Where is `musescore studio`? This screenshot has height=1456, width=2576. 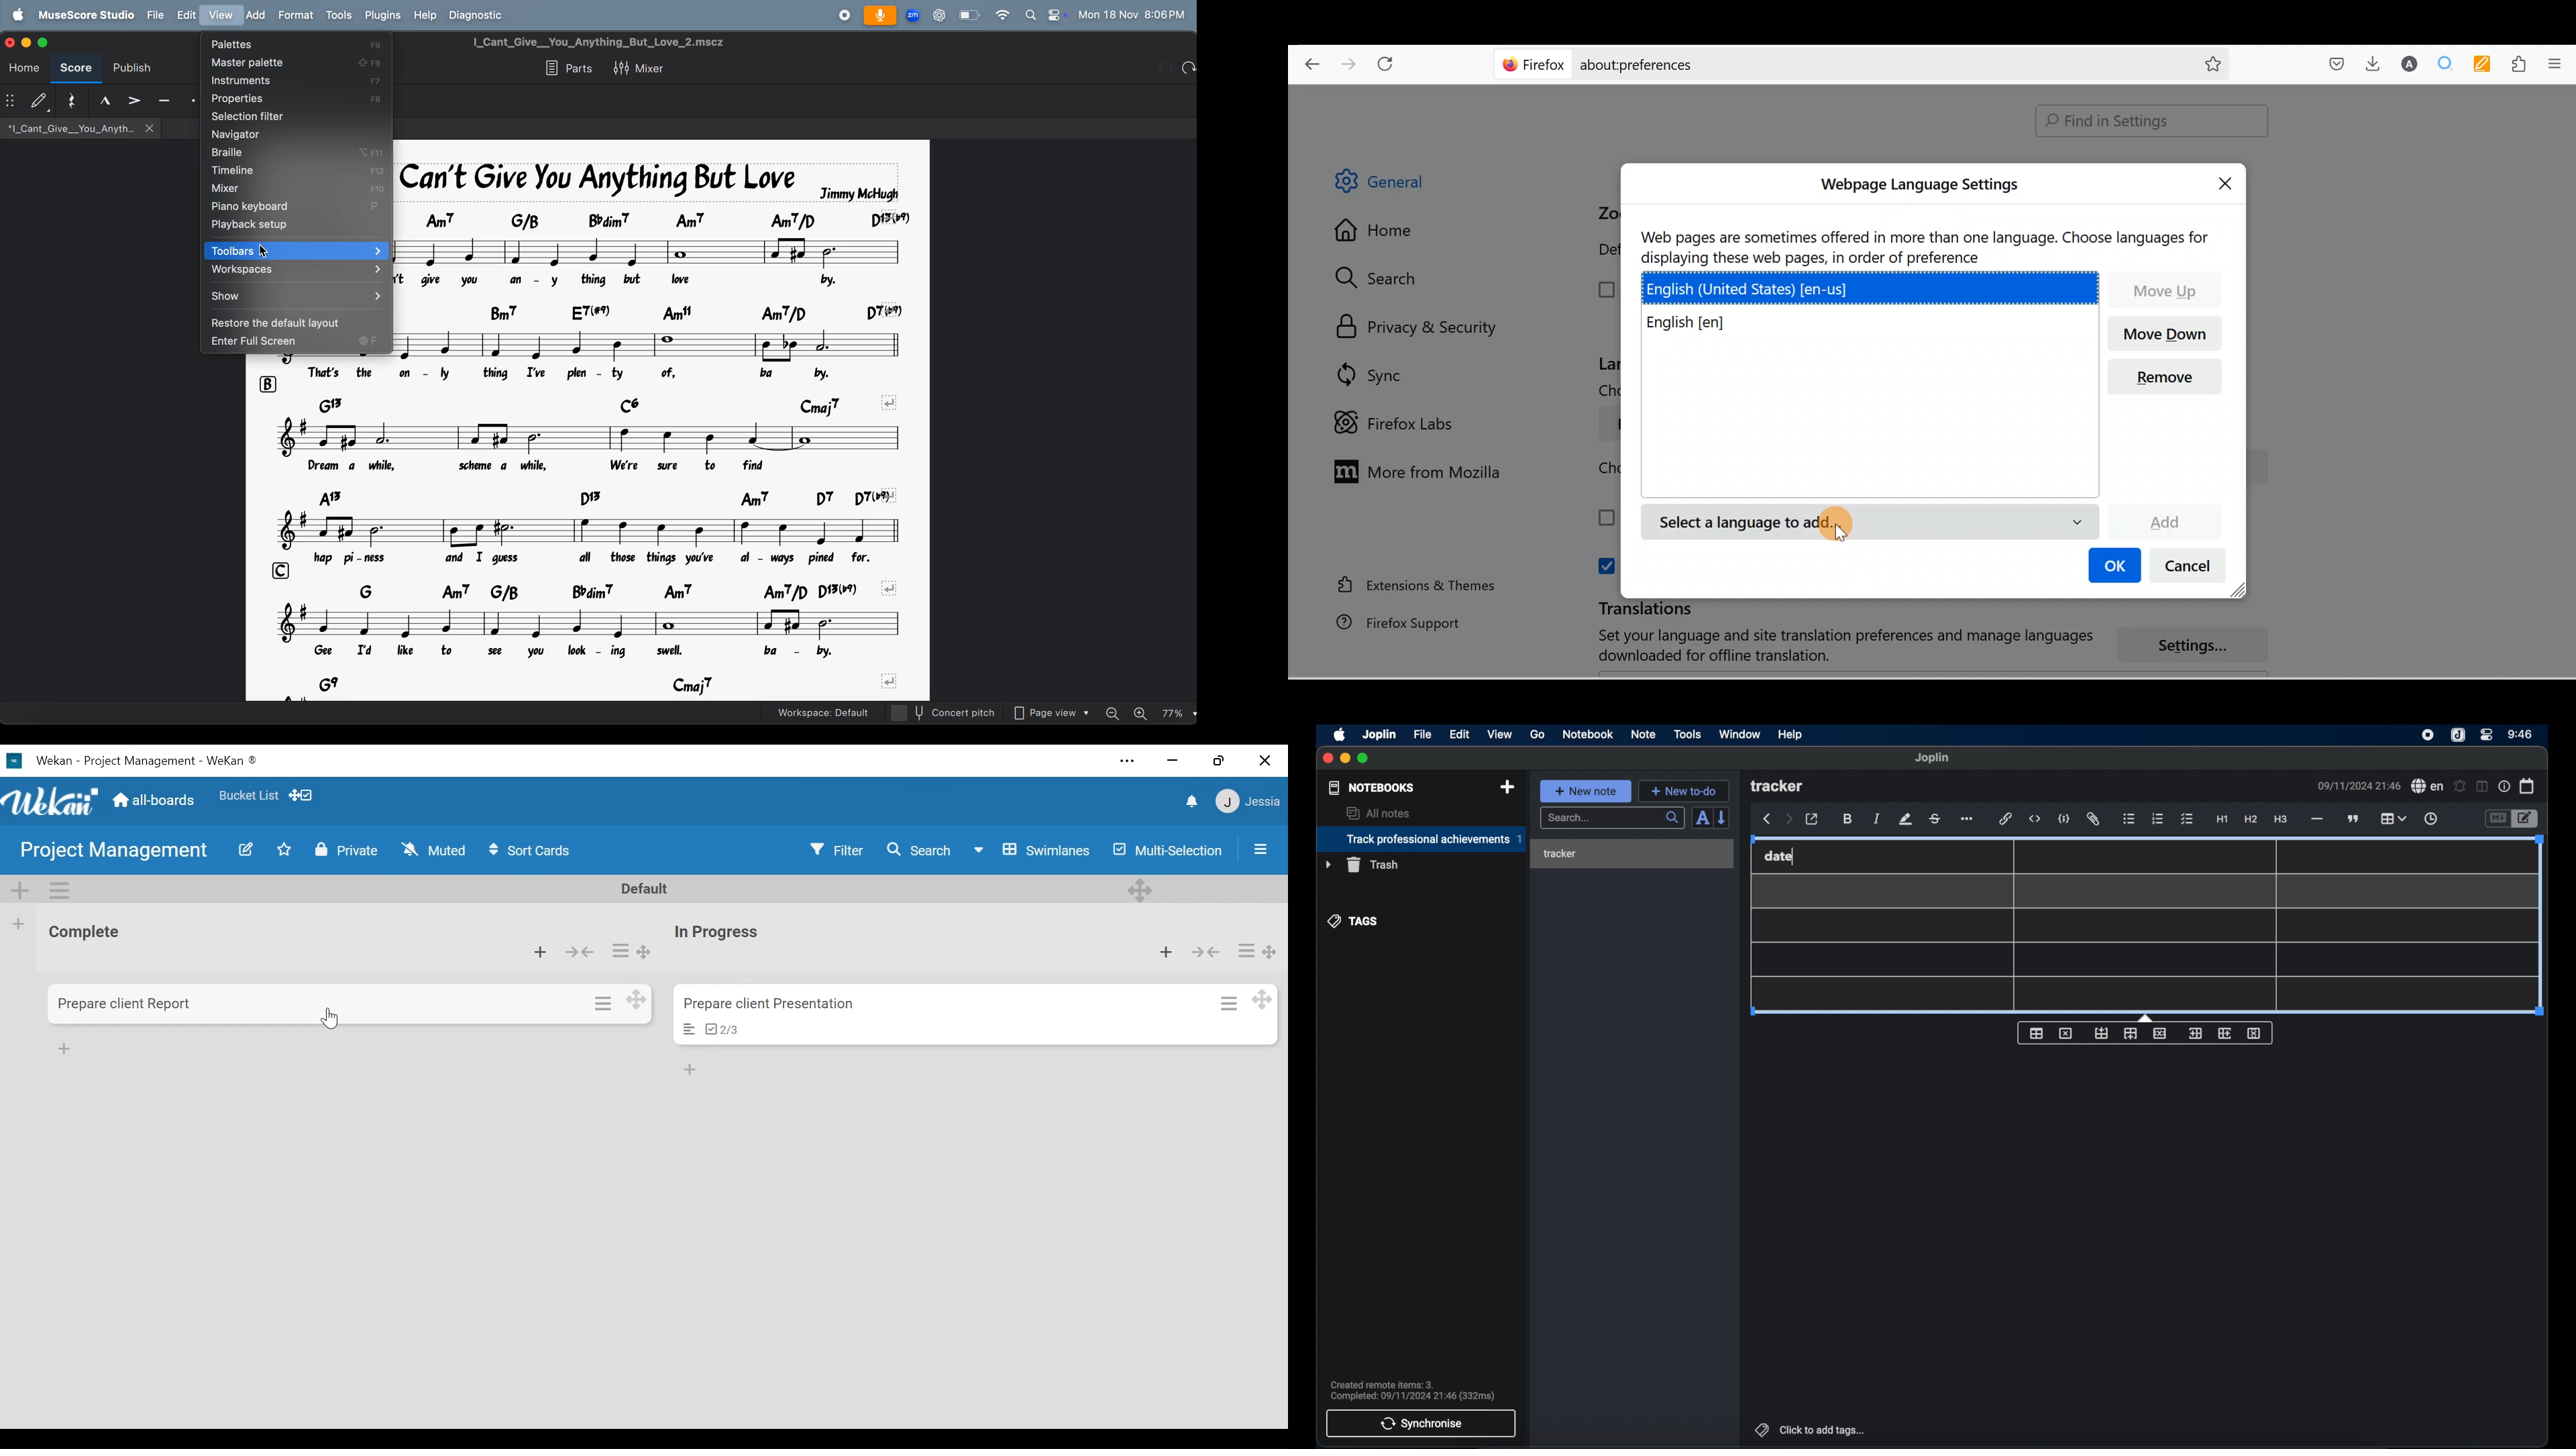 musescore studio is located at coordinates (84, 15).